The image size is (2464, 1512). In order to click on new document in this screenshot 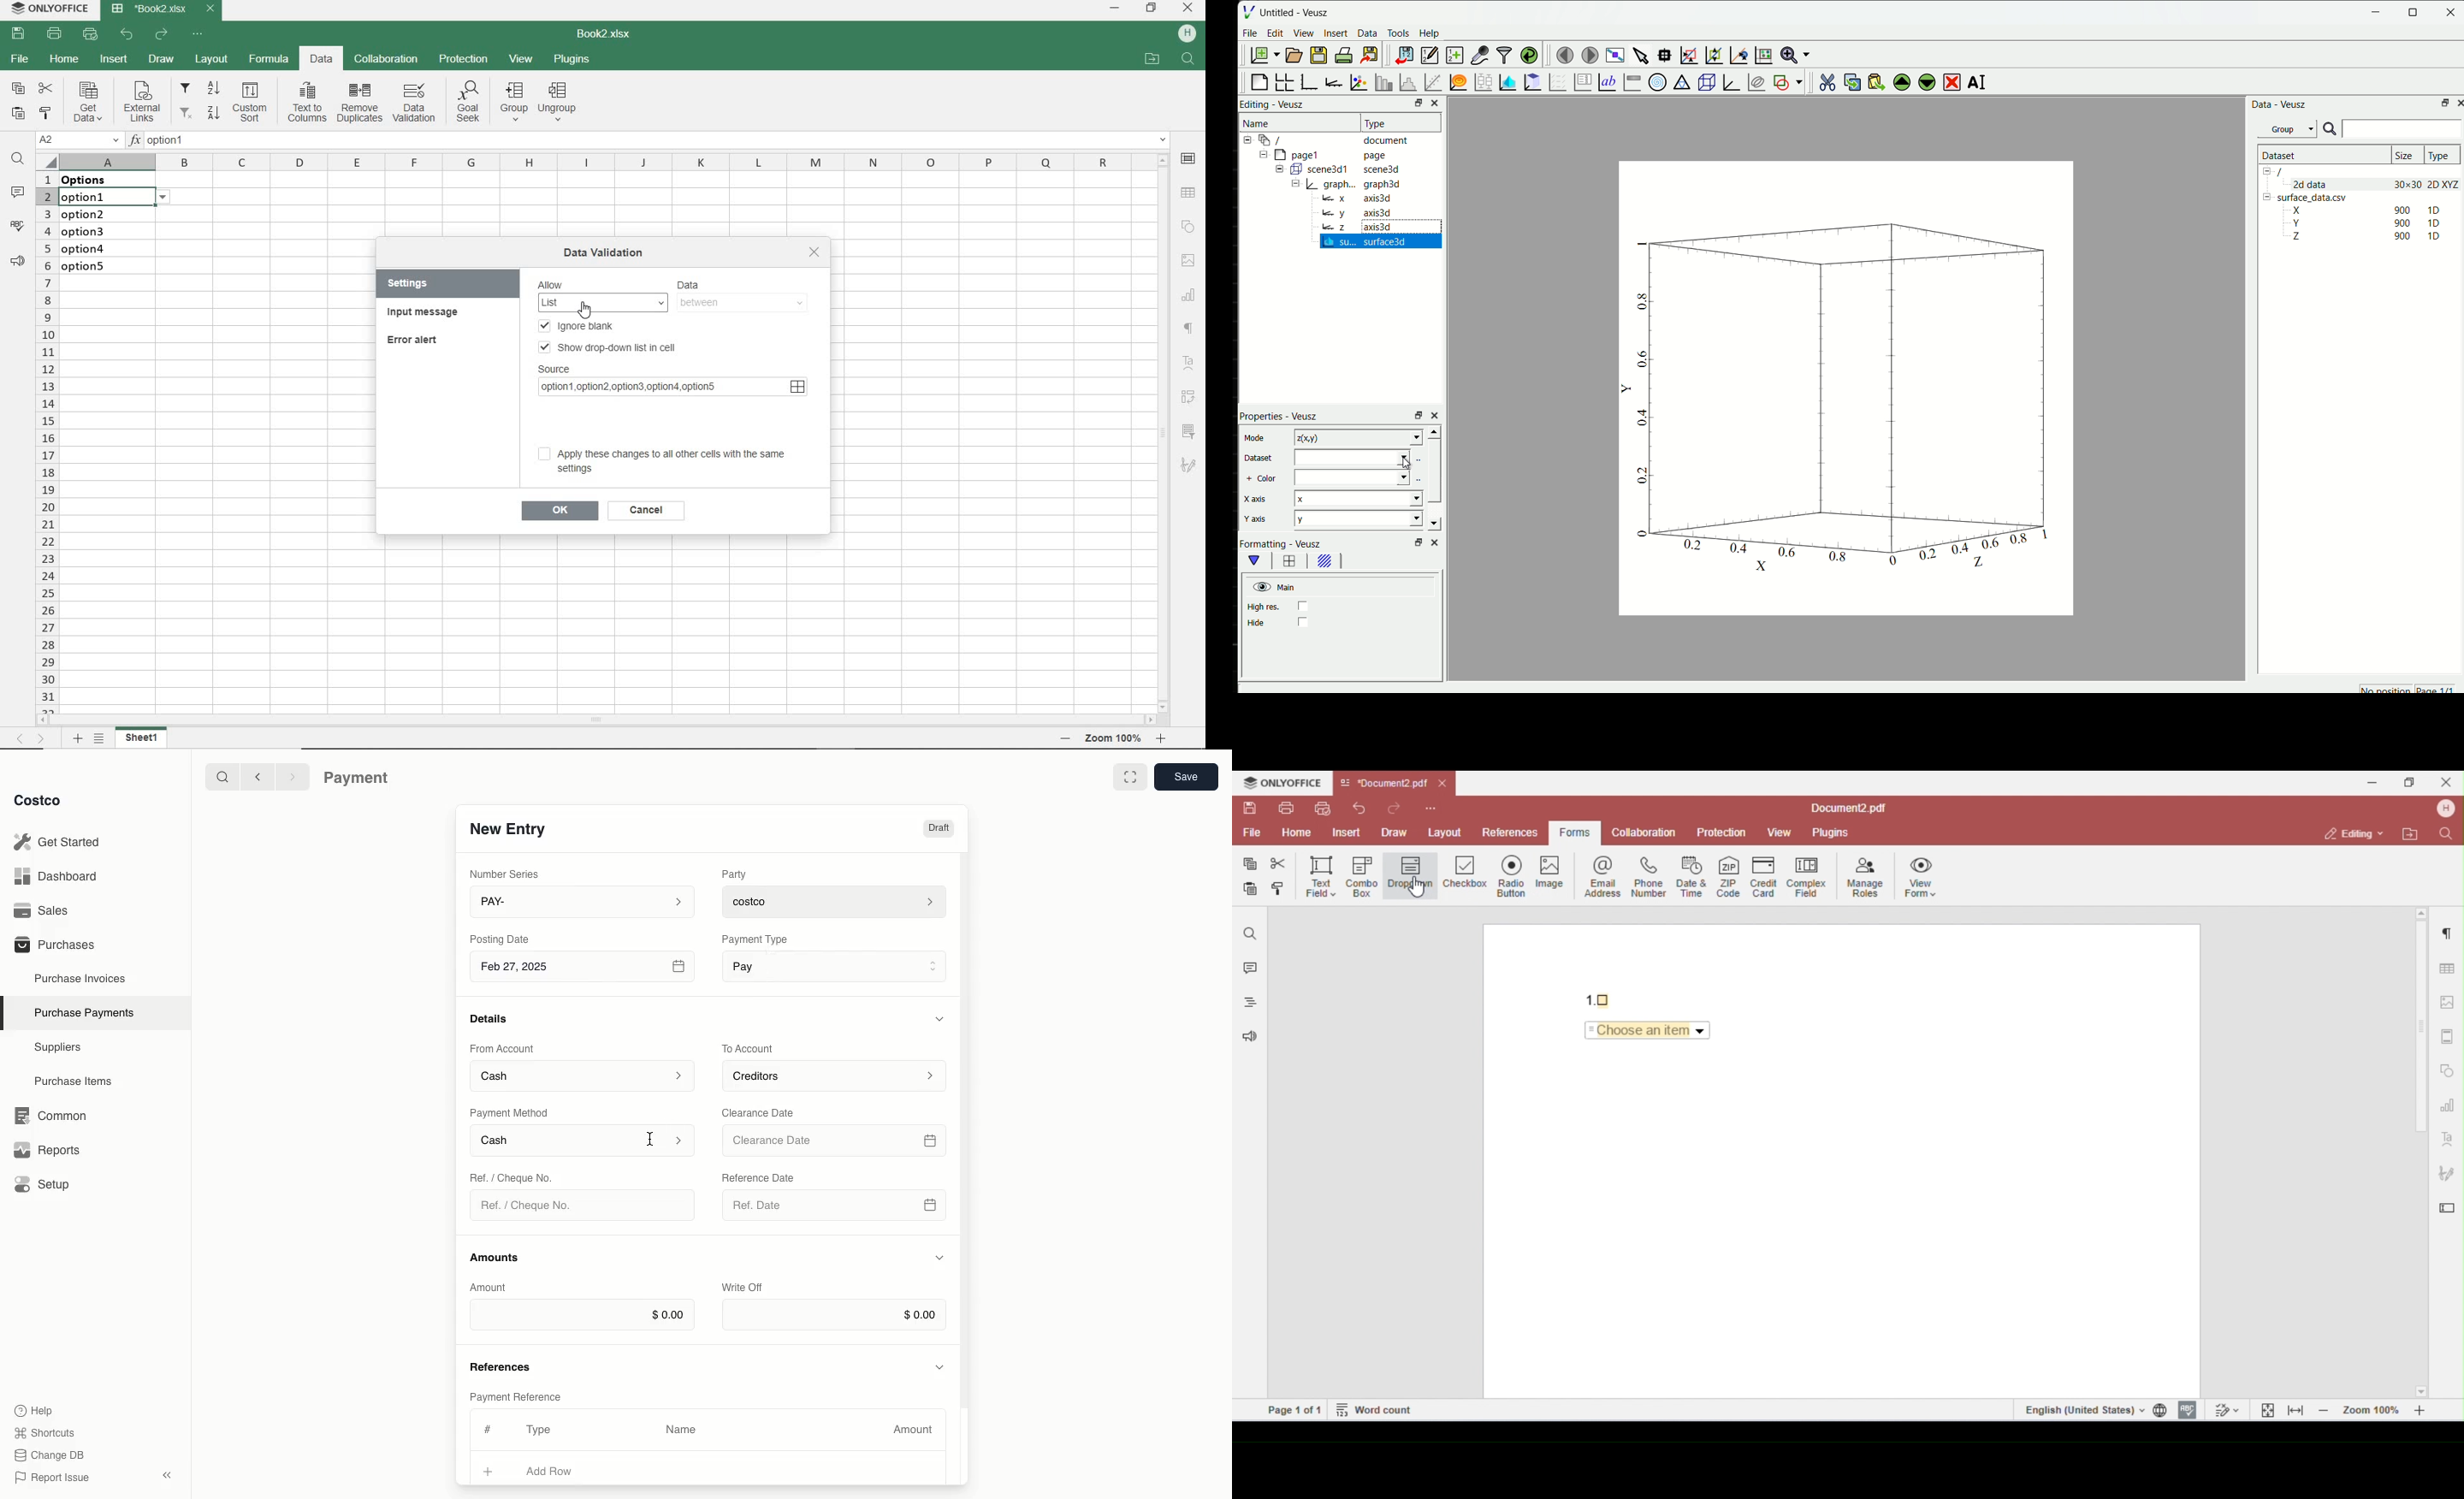, I will do `click(1265, 55)`.